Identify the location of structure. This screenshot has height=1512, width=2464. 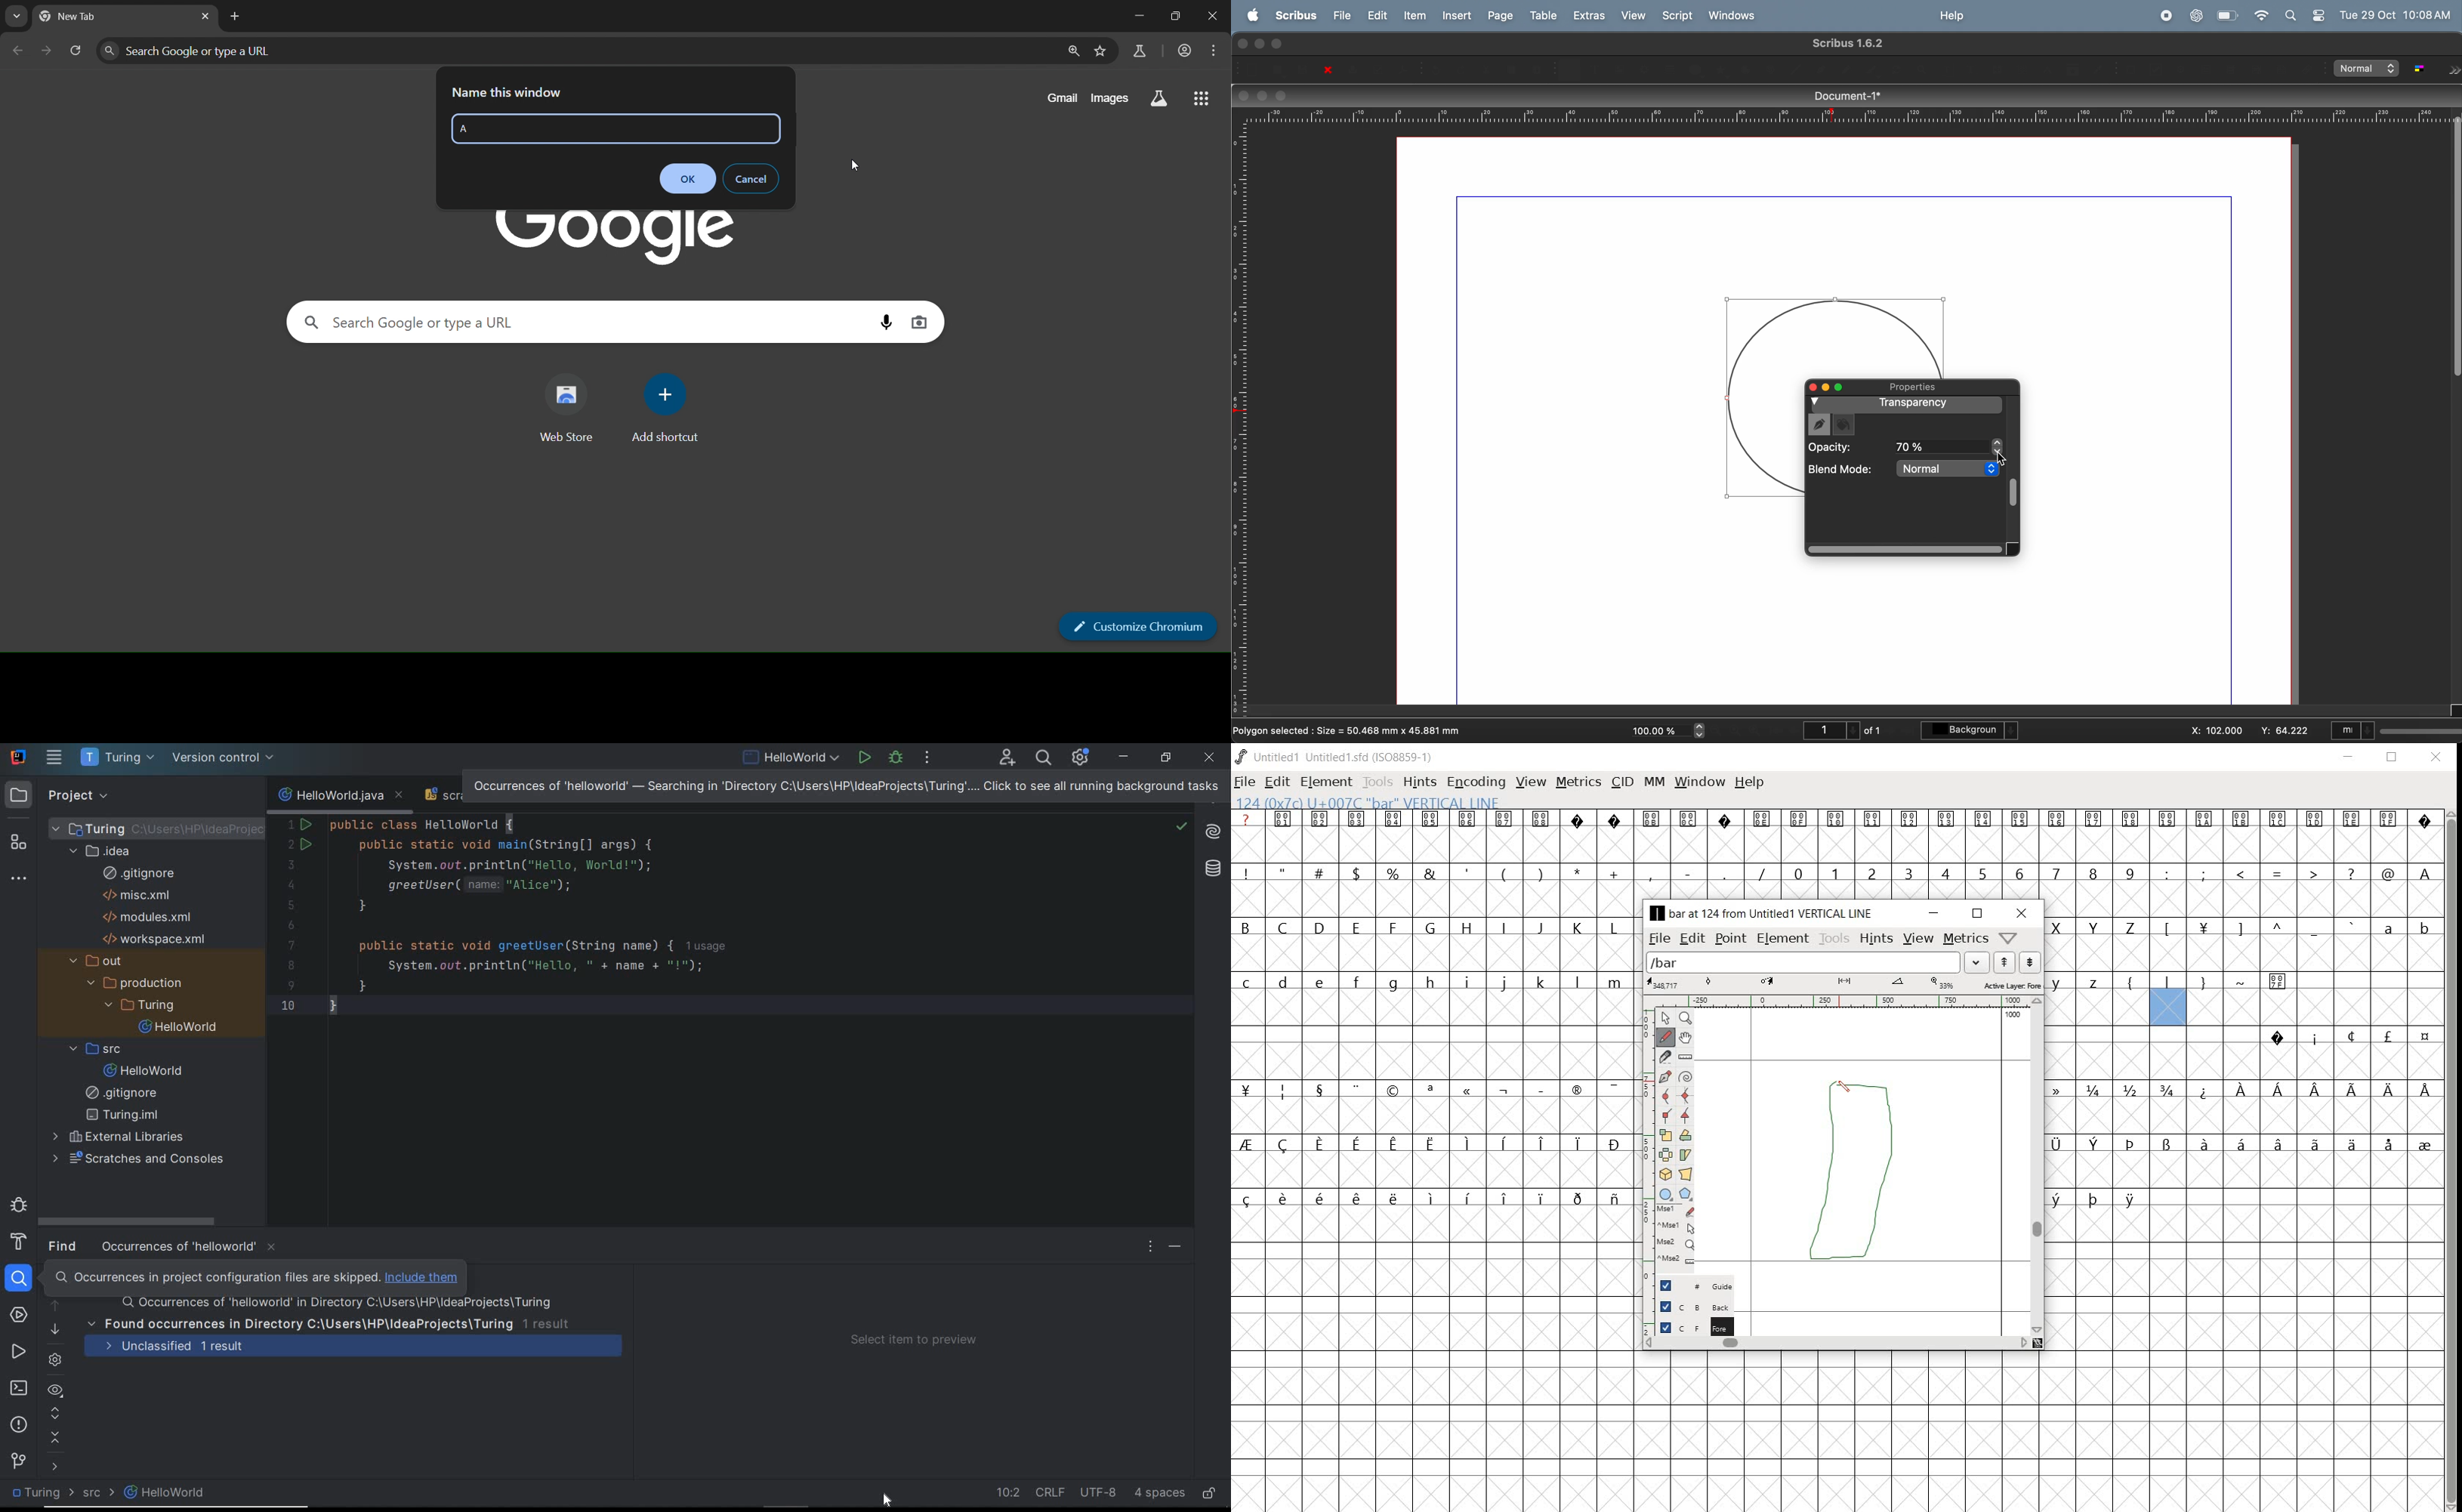
(21, 844).